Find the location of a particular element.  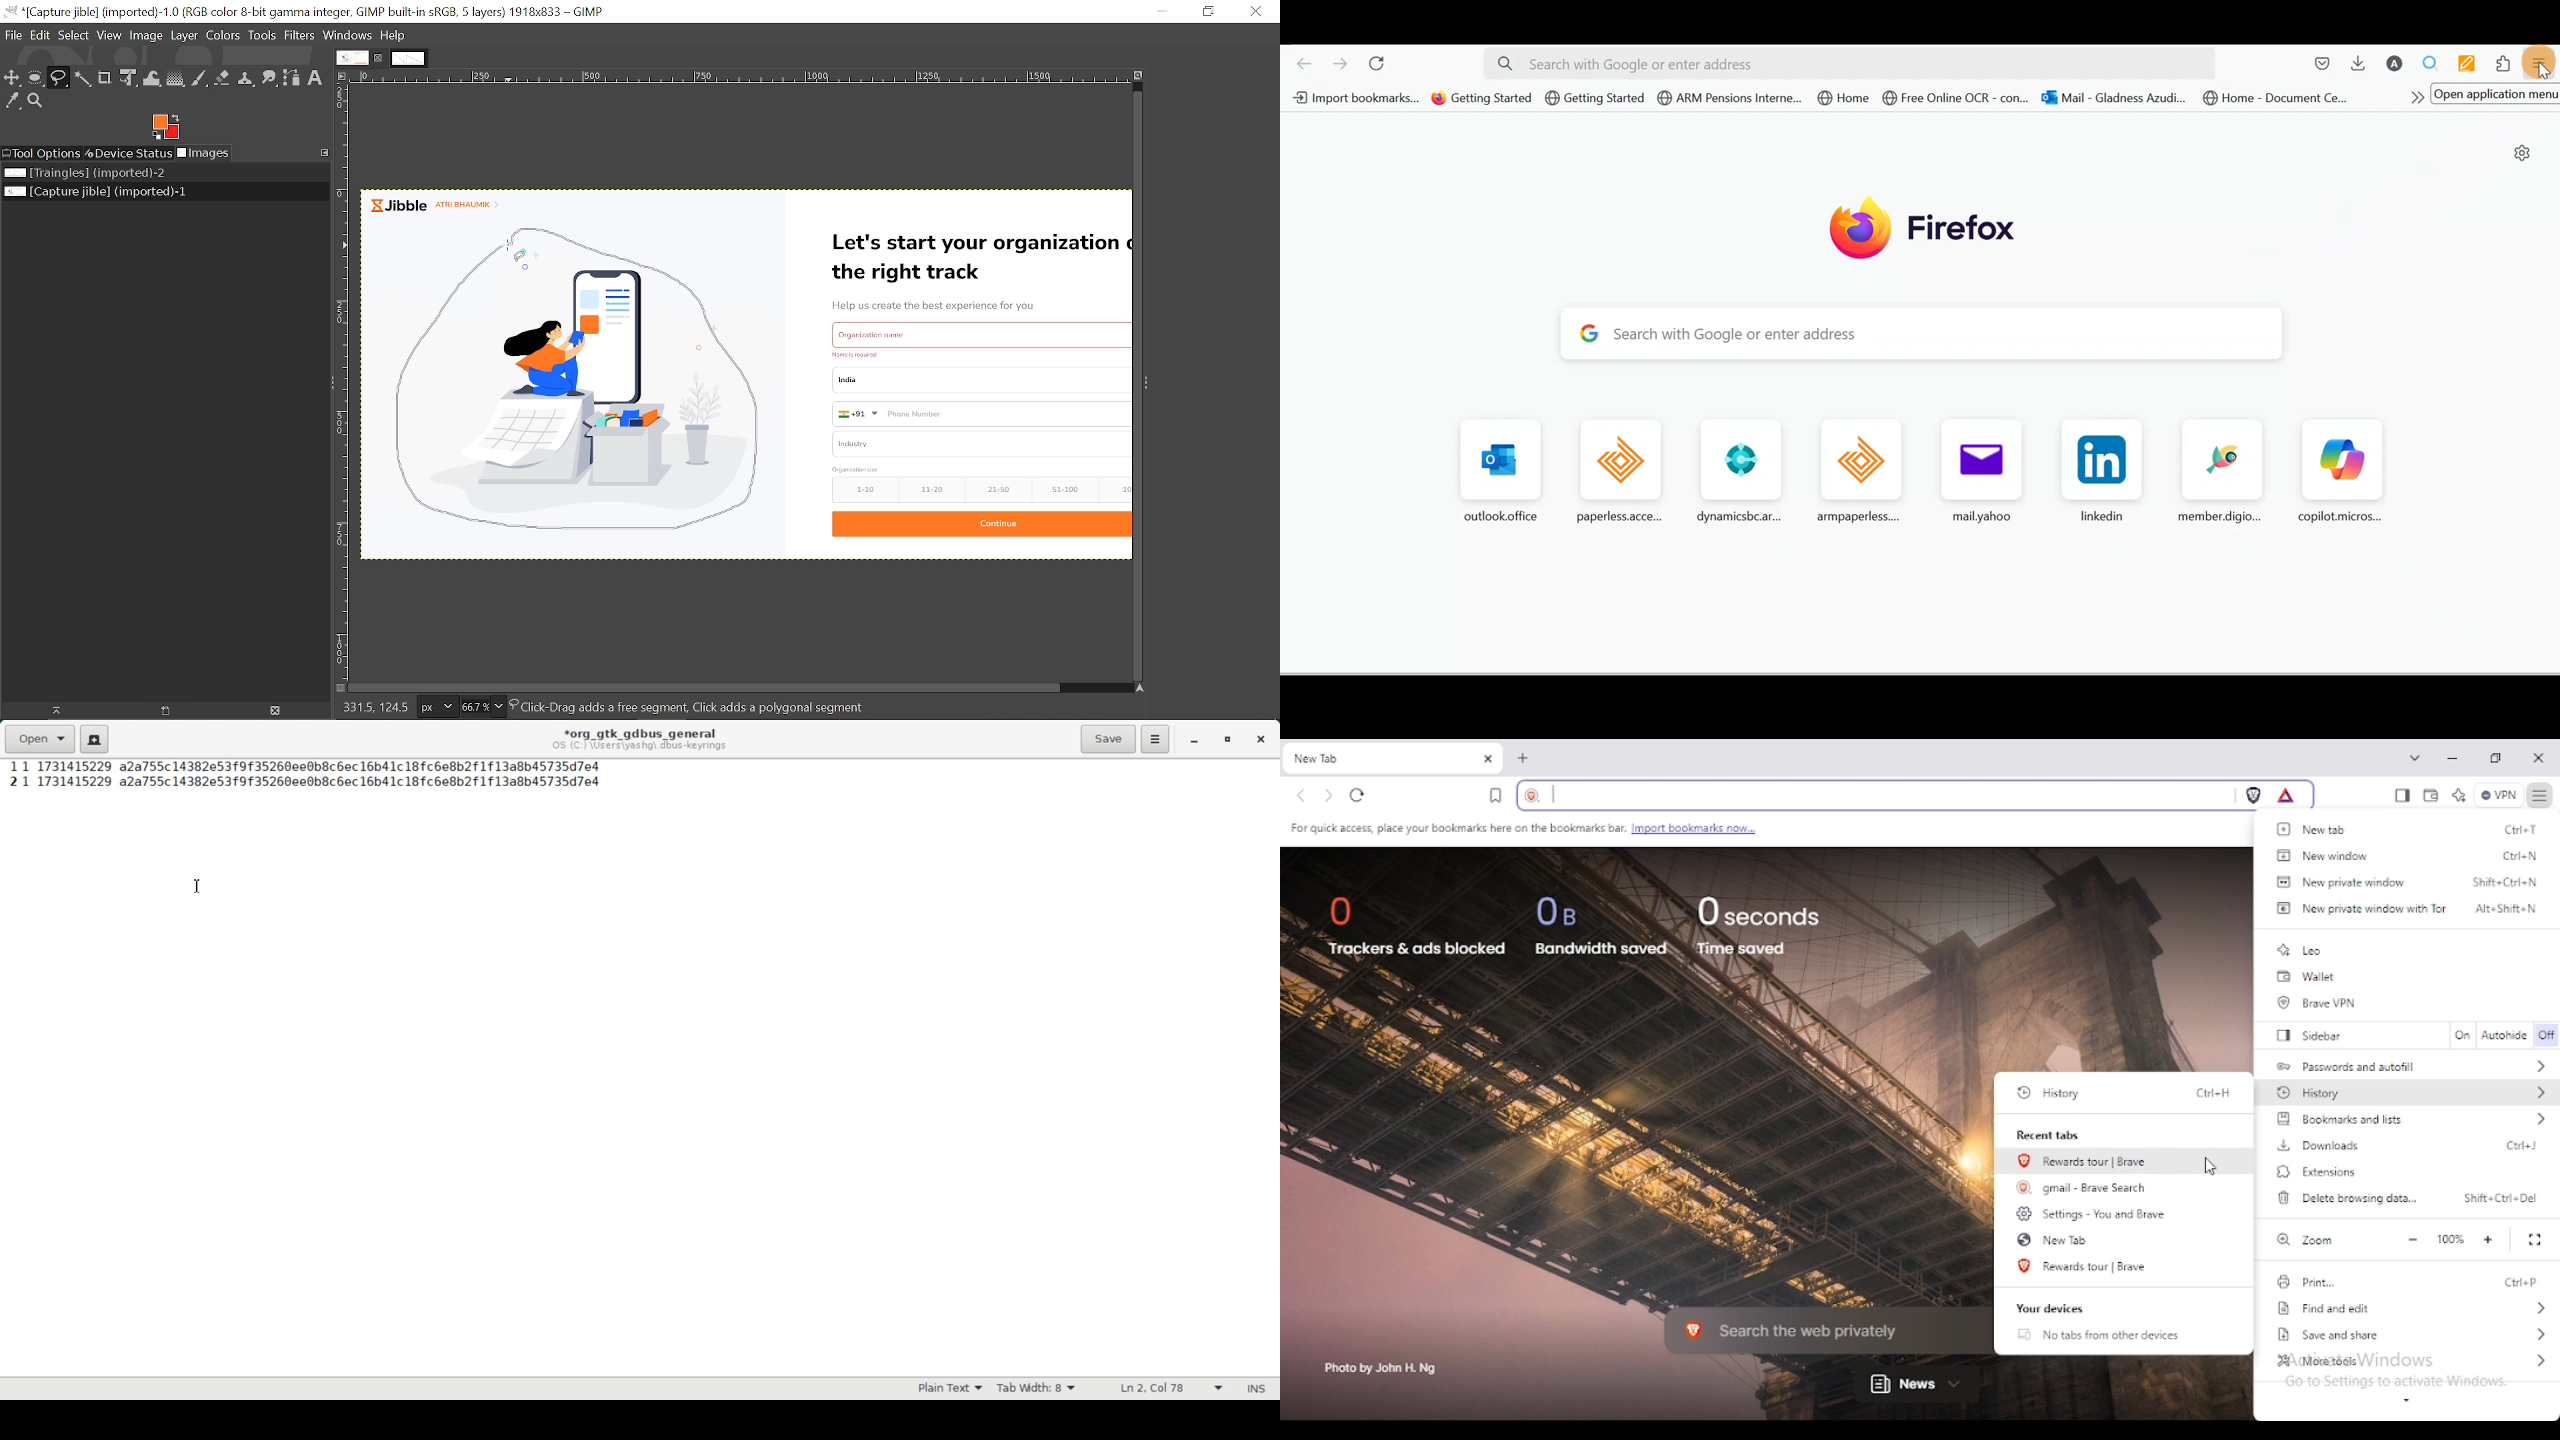

print is located at coordinates (2305, 1282).